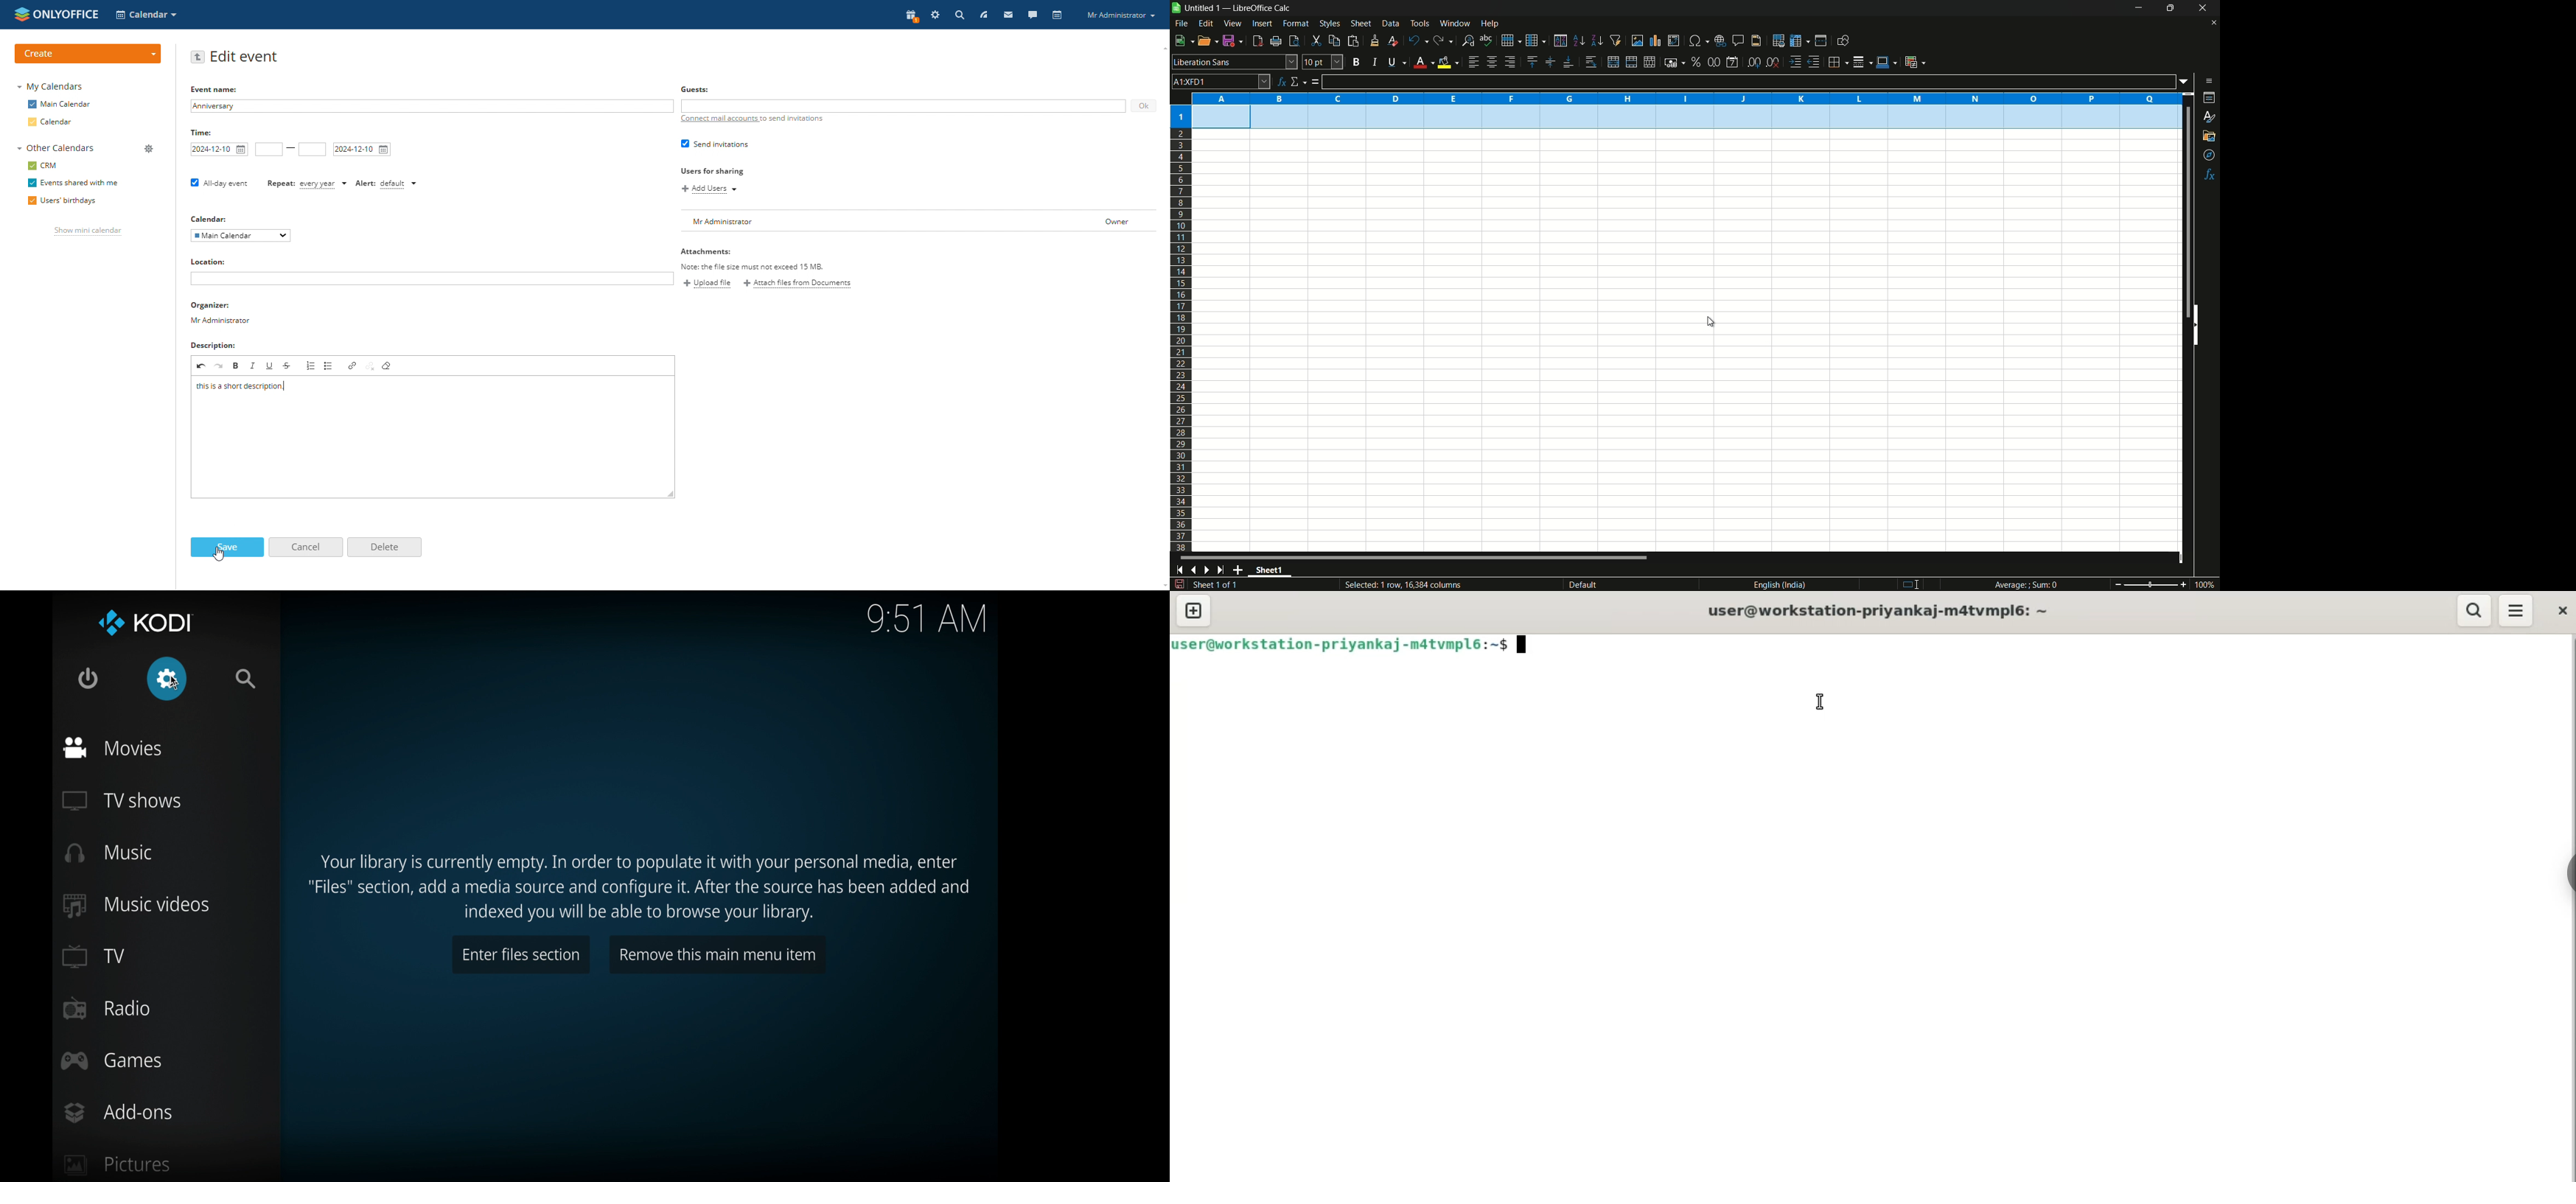  I want to click on insert comment, so click(1739, 40).